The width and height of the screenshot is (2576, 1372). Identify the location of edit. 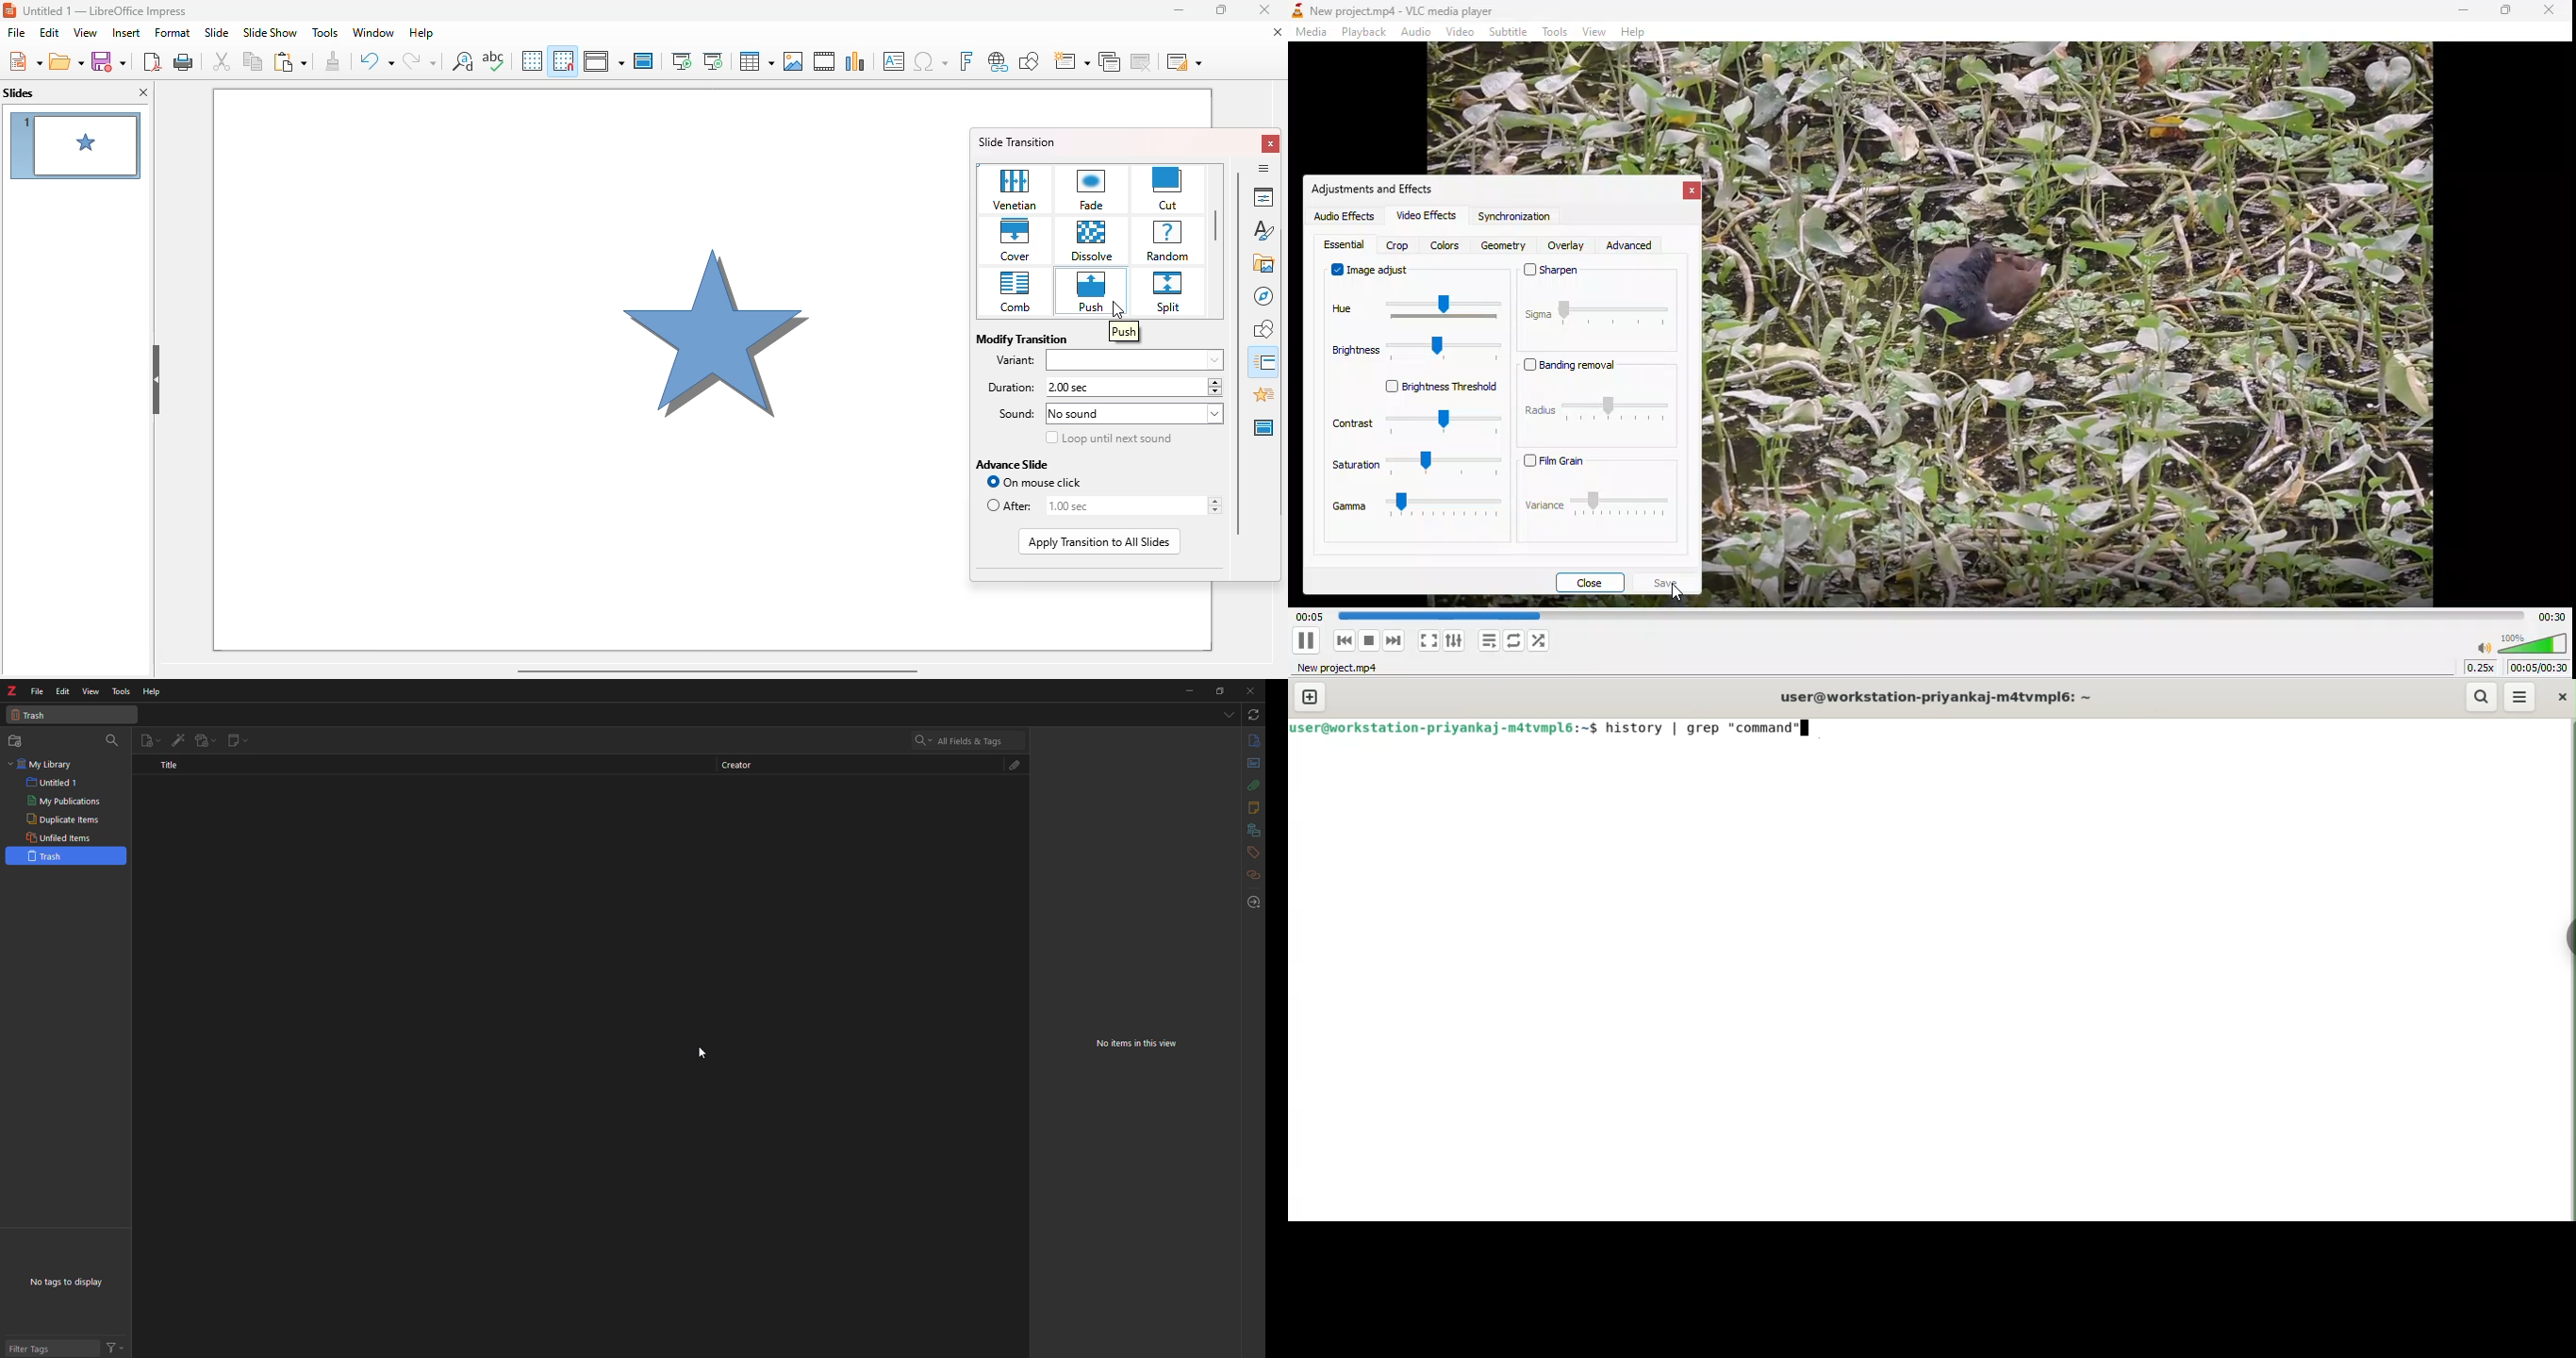
(64, 691).